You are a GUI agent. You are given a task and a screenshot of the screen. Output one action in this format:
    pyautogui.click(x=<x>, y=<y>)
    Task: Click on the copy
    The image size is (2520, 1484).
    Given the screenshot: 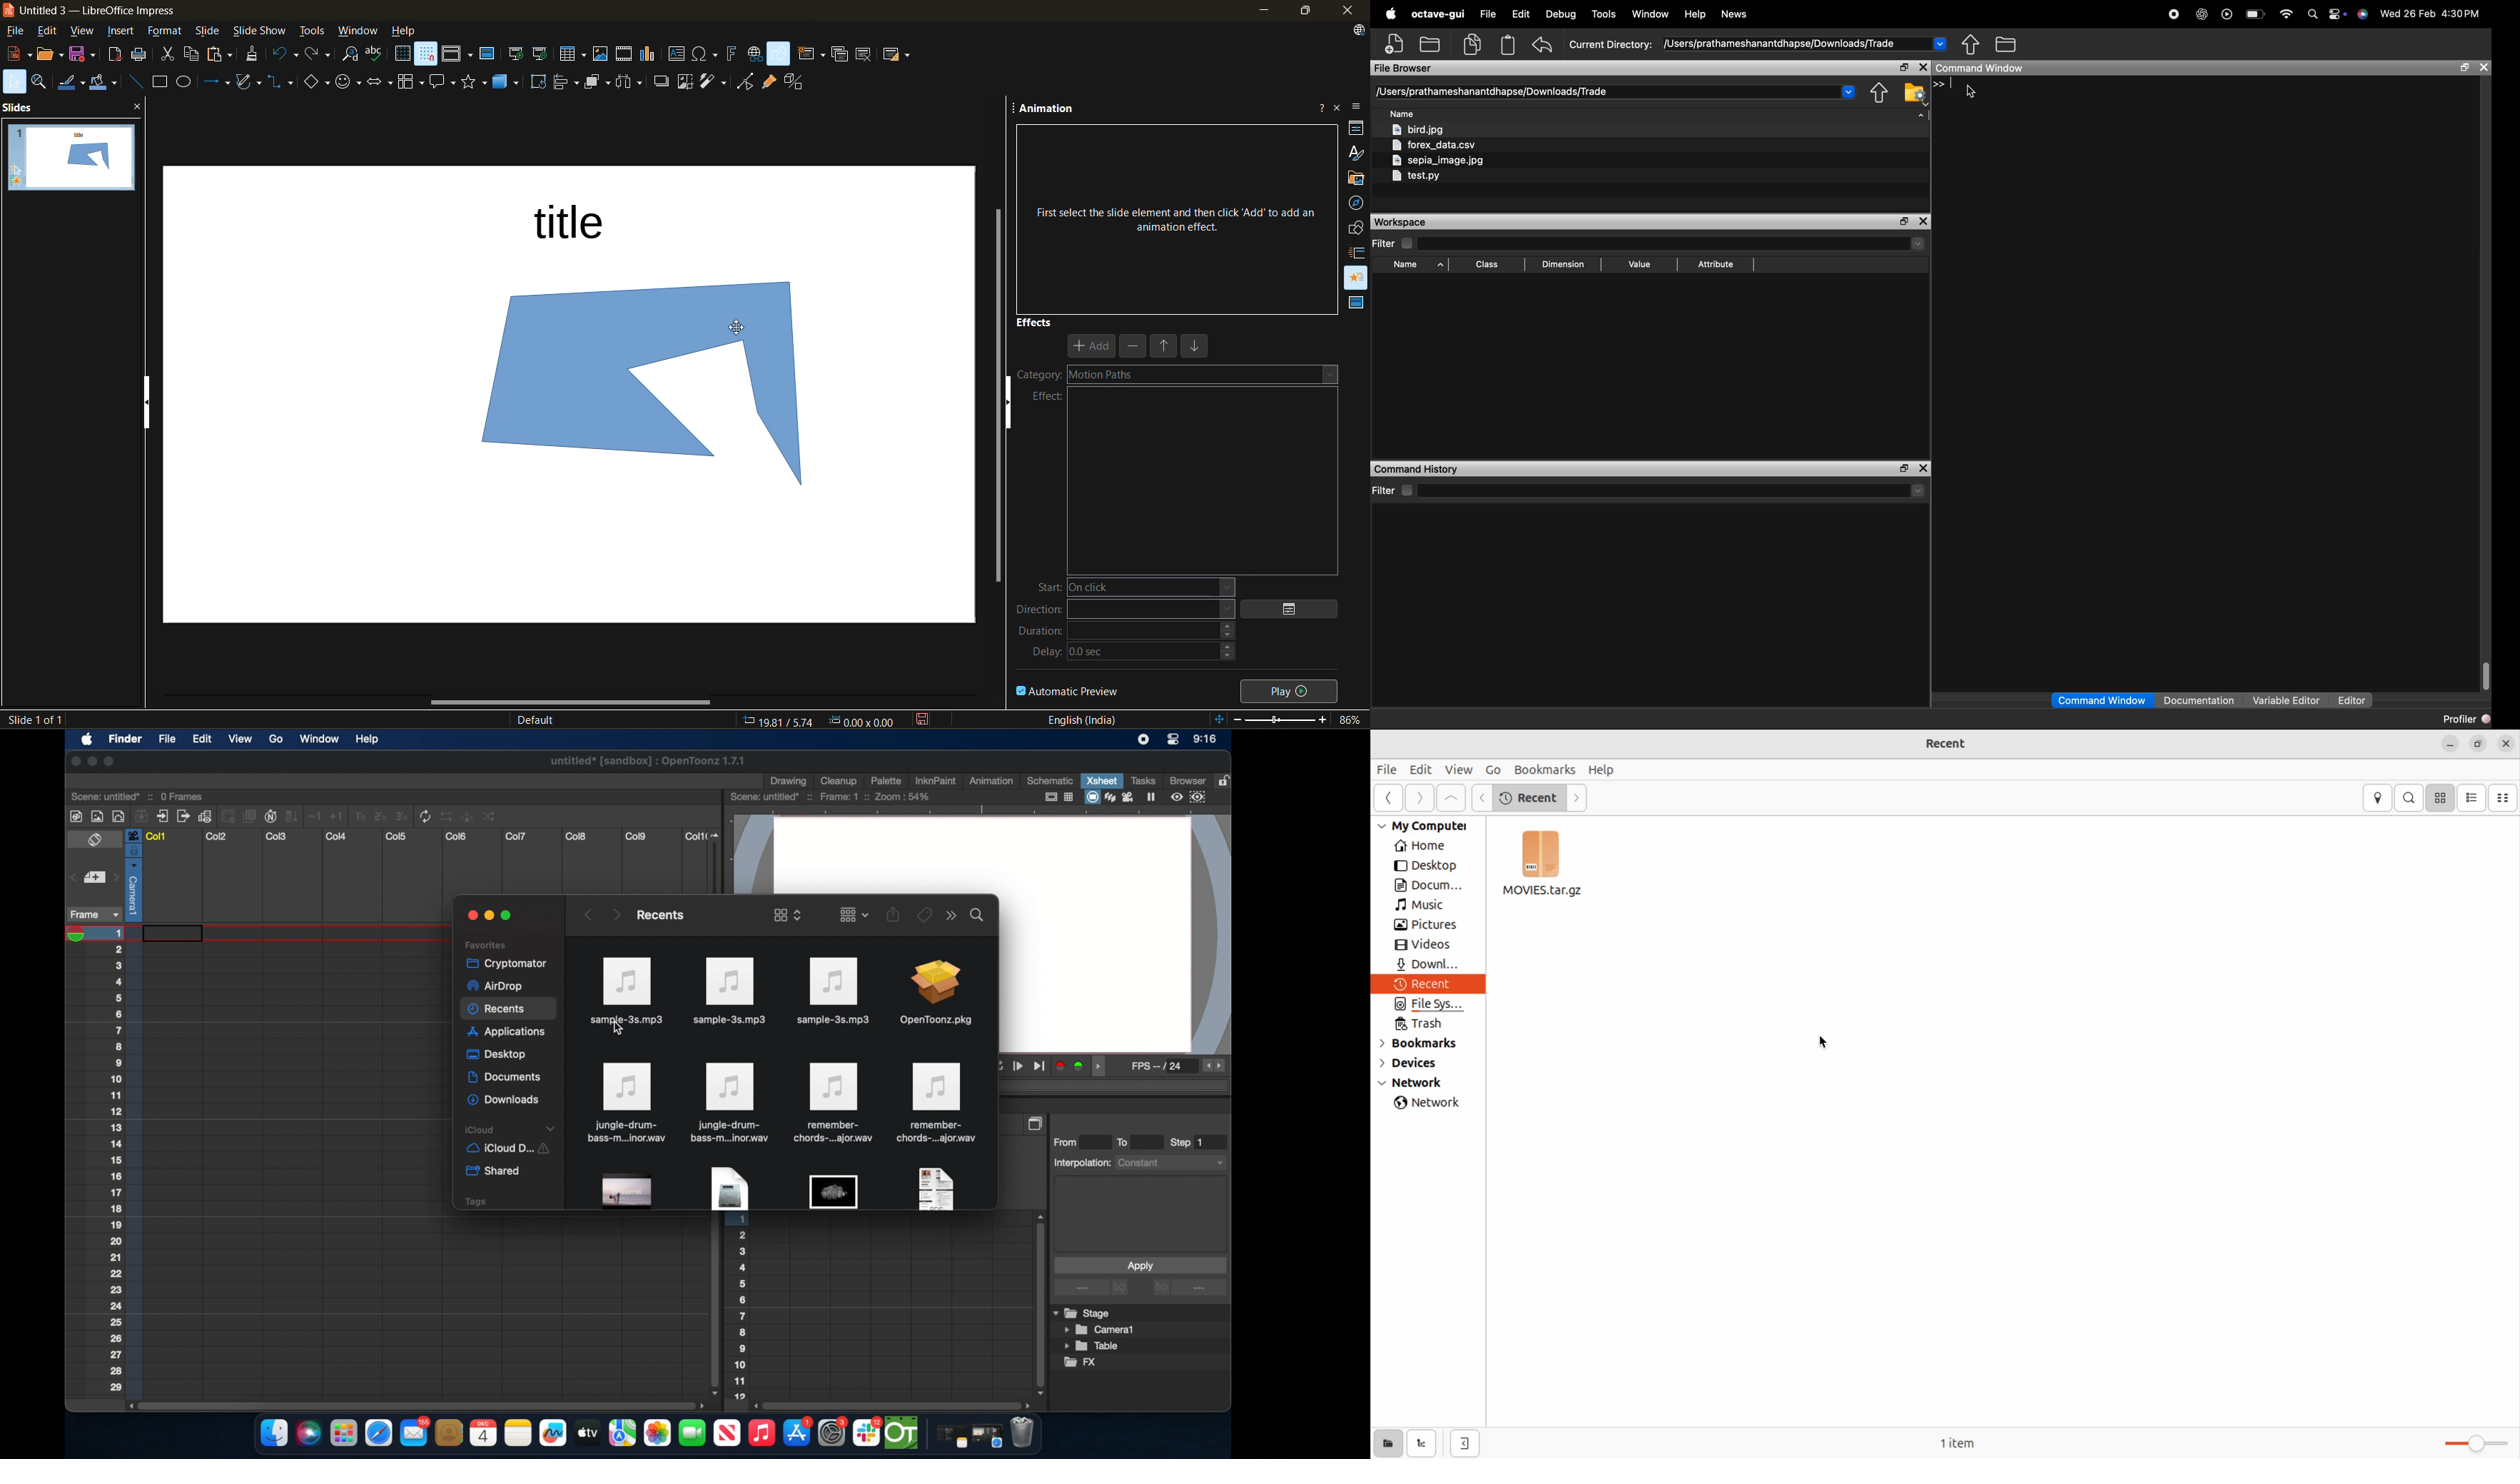 What is the action you would take?
    pyautogui.click(x=1037, y=1123)
    